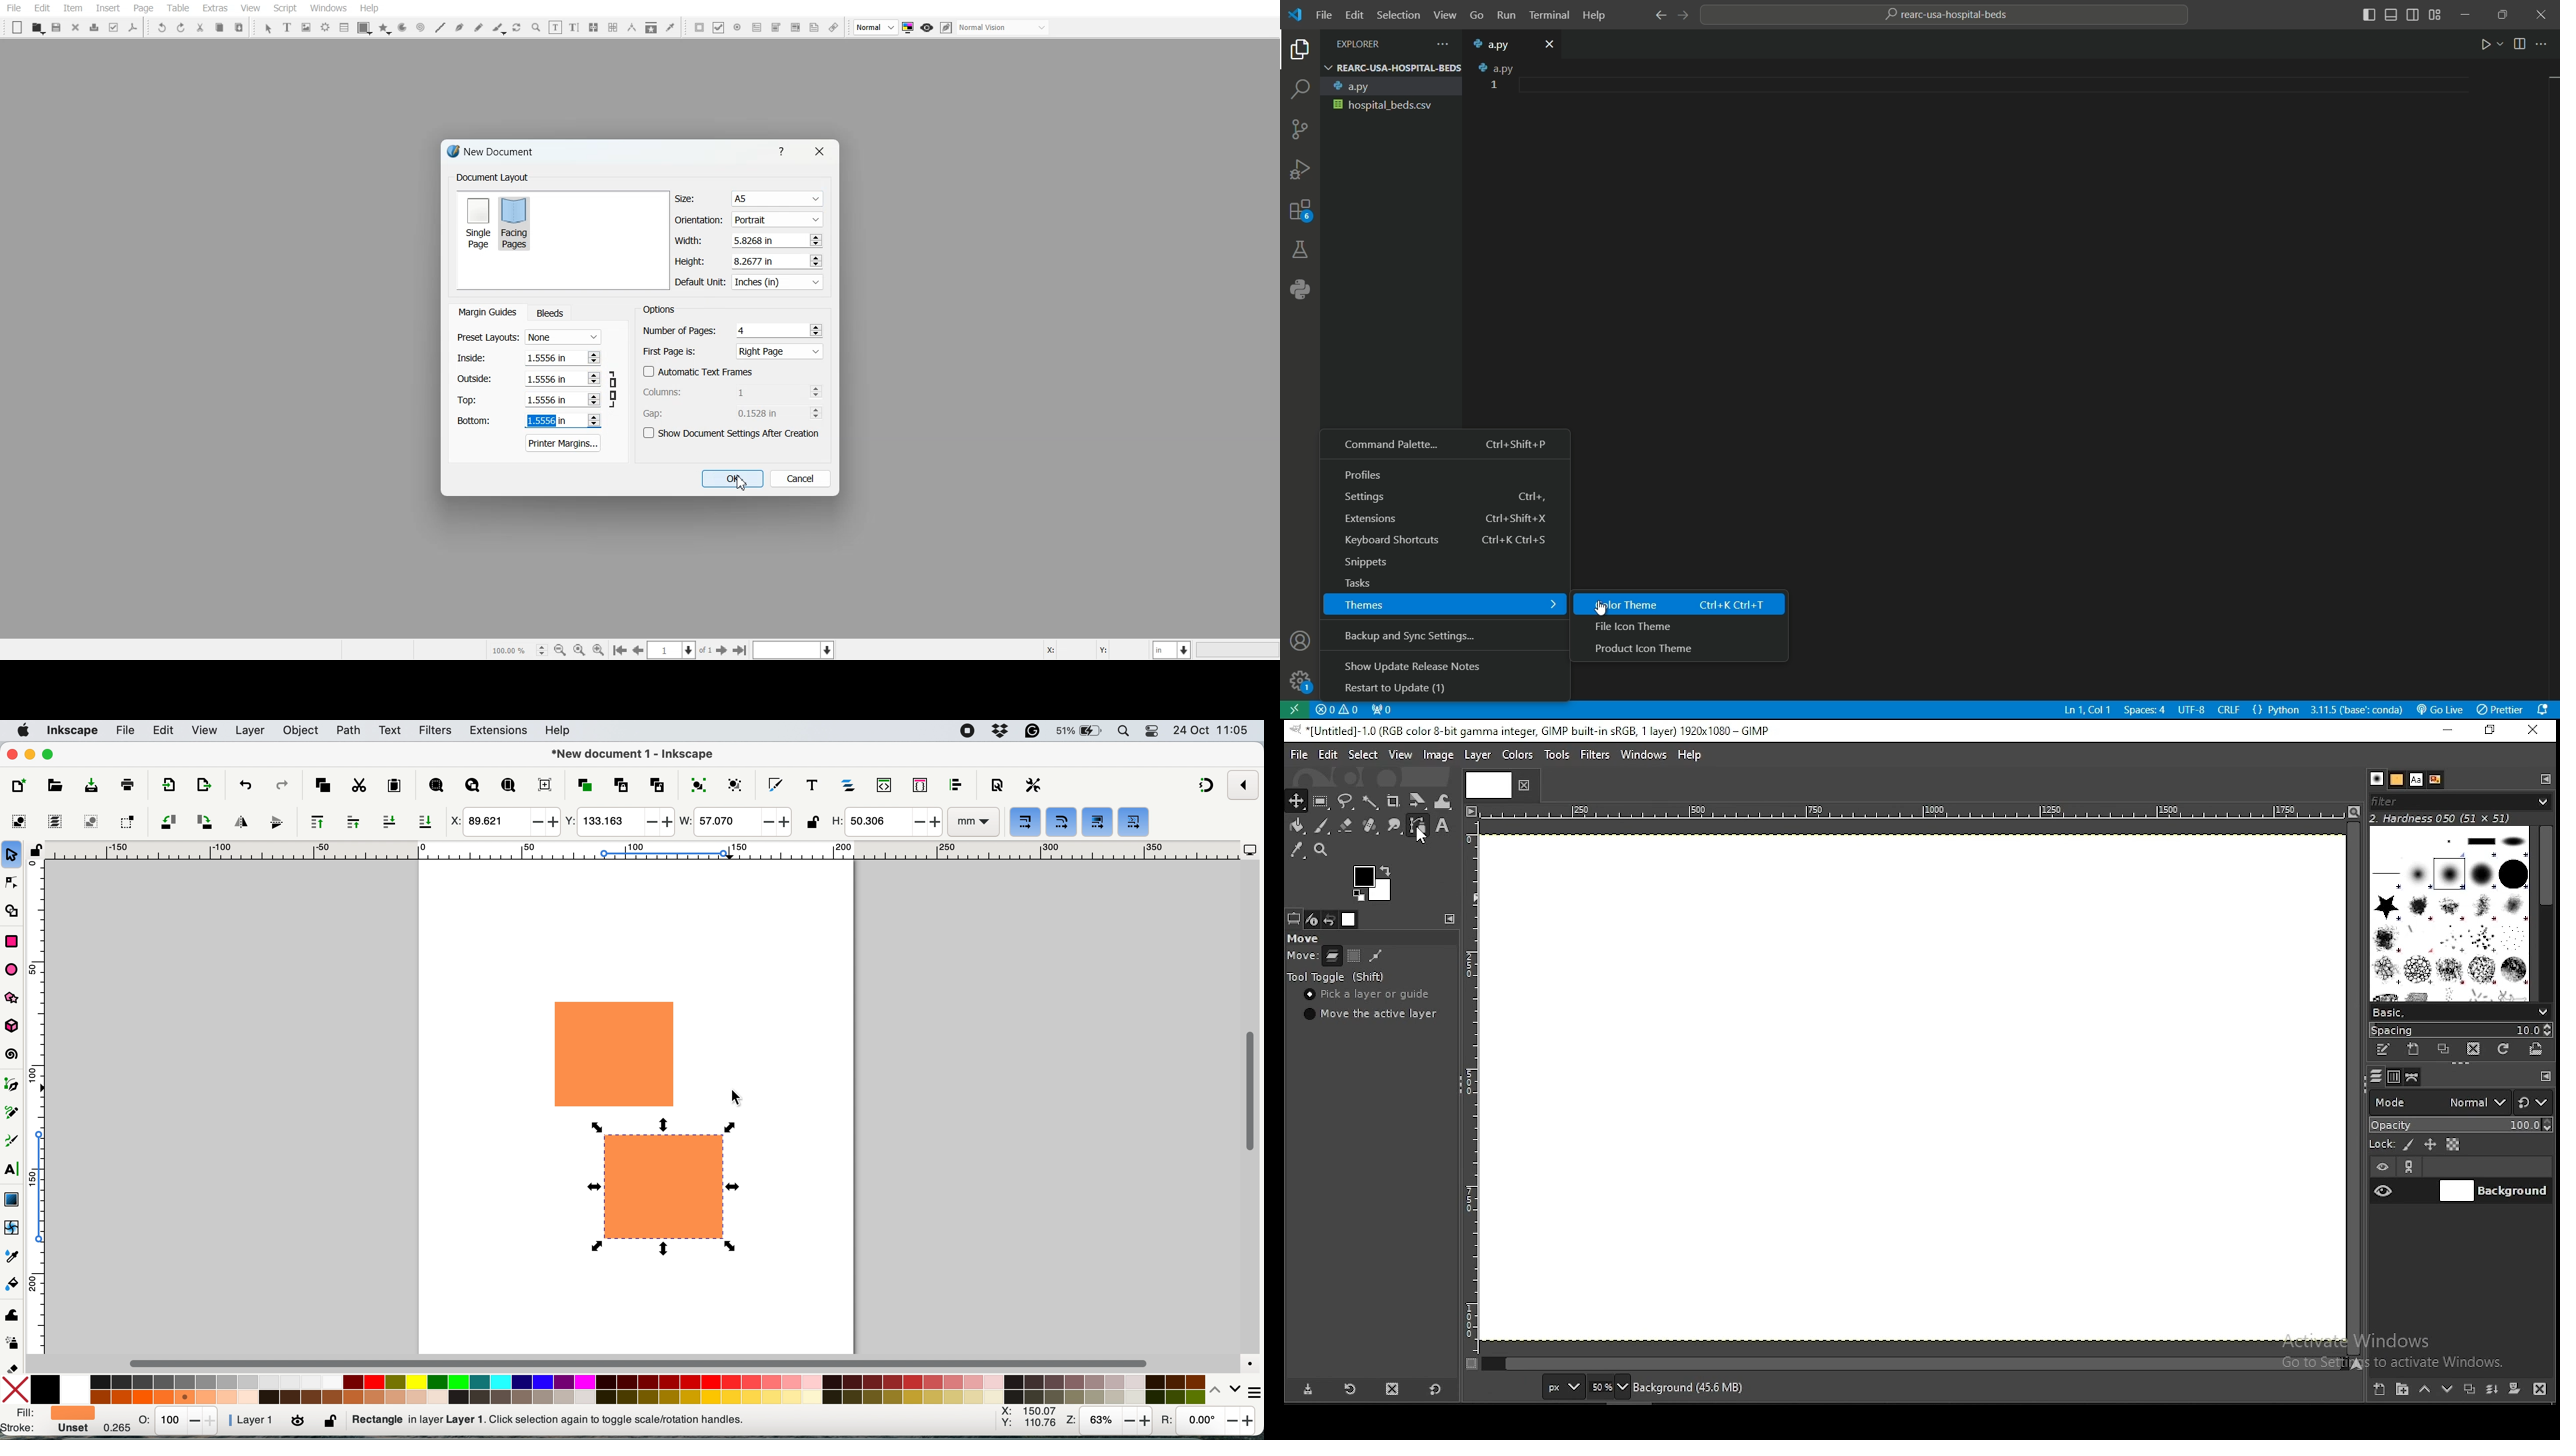 The height and width of the screenshot is (1456, 2576). I want to click on Select Item, so click(268, 29).